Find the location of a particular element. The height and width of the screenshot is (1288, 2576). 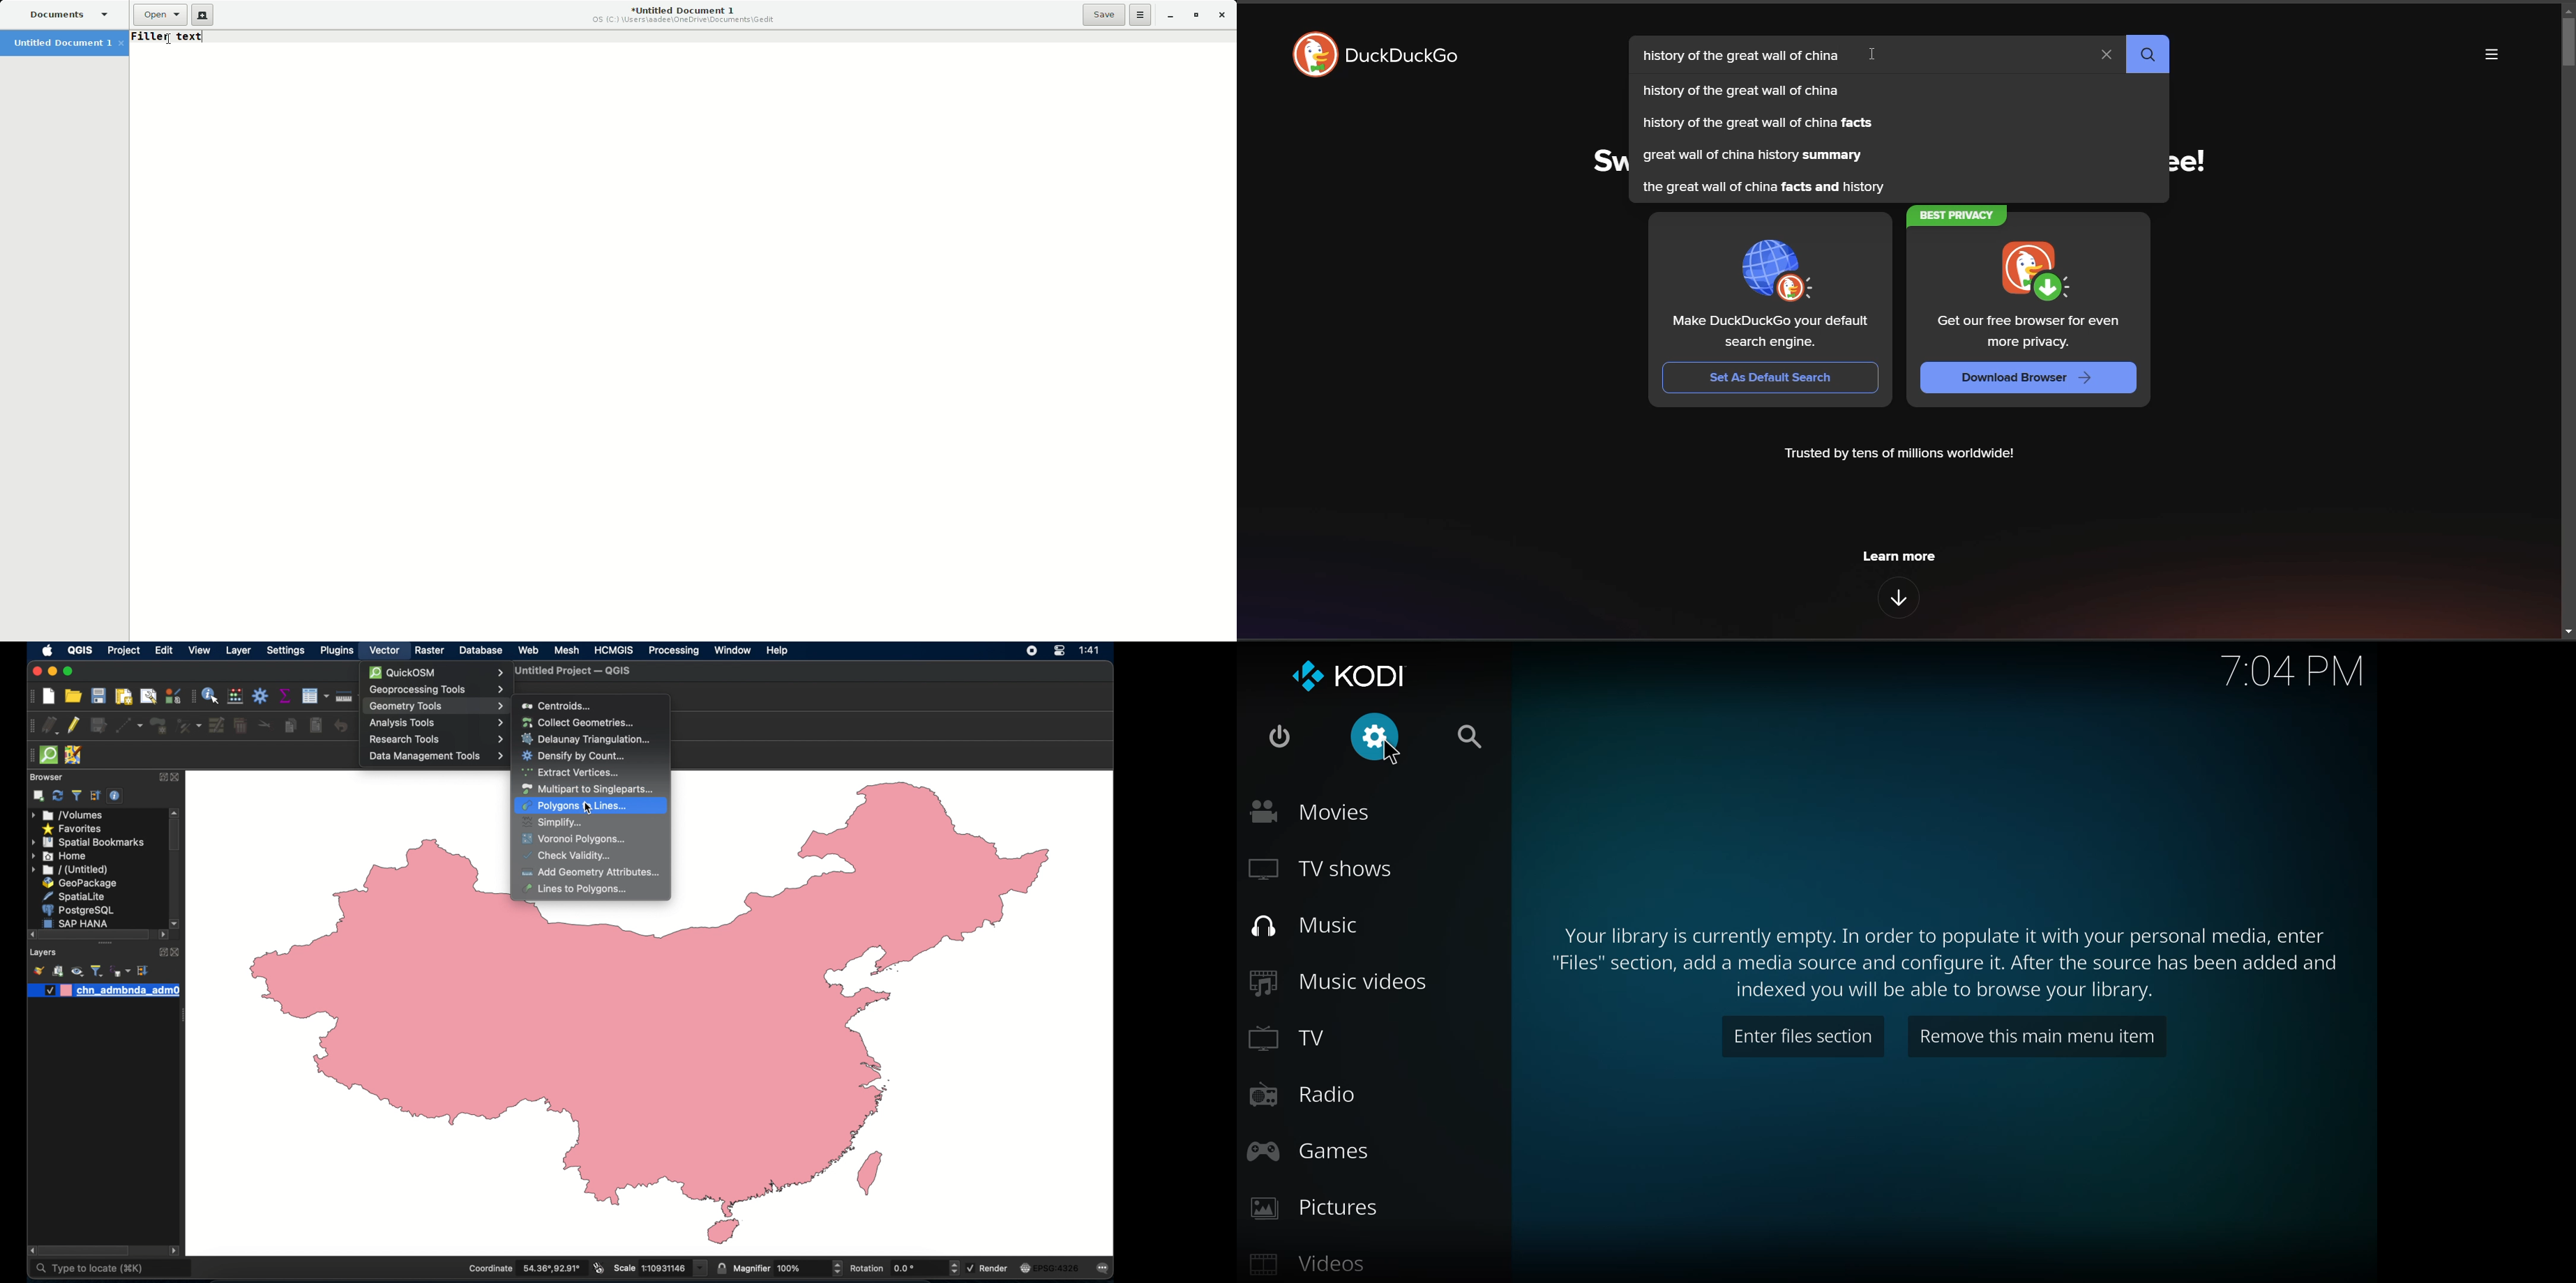

Close is located at coordinates (1224, 15).